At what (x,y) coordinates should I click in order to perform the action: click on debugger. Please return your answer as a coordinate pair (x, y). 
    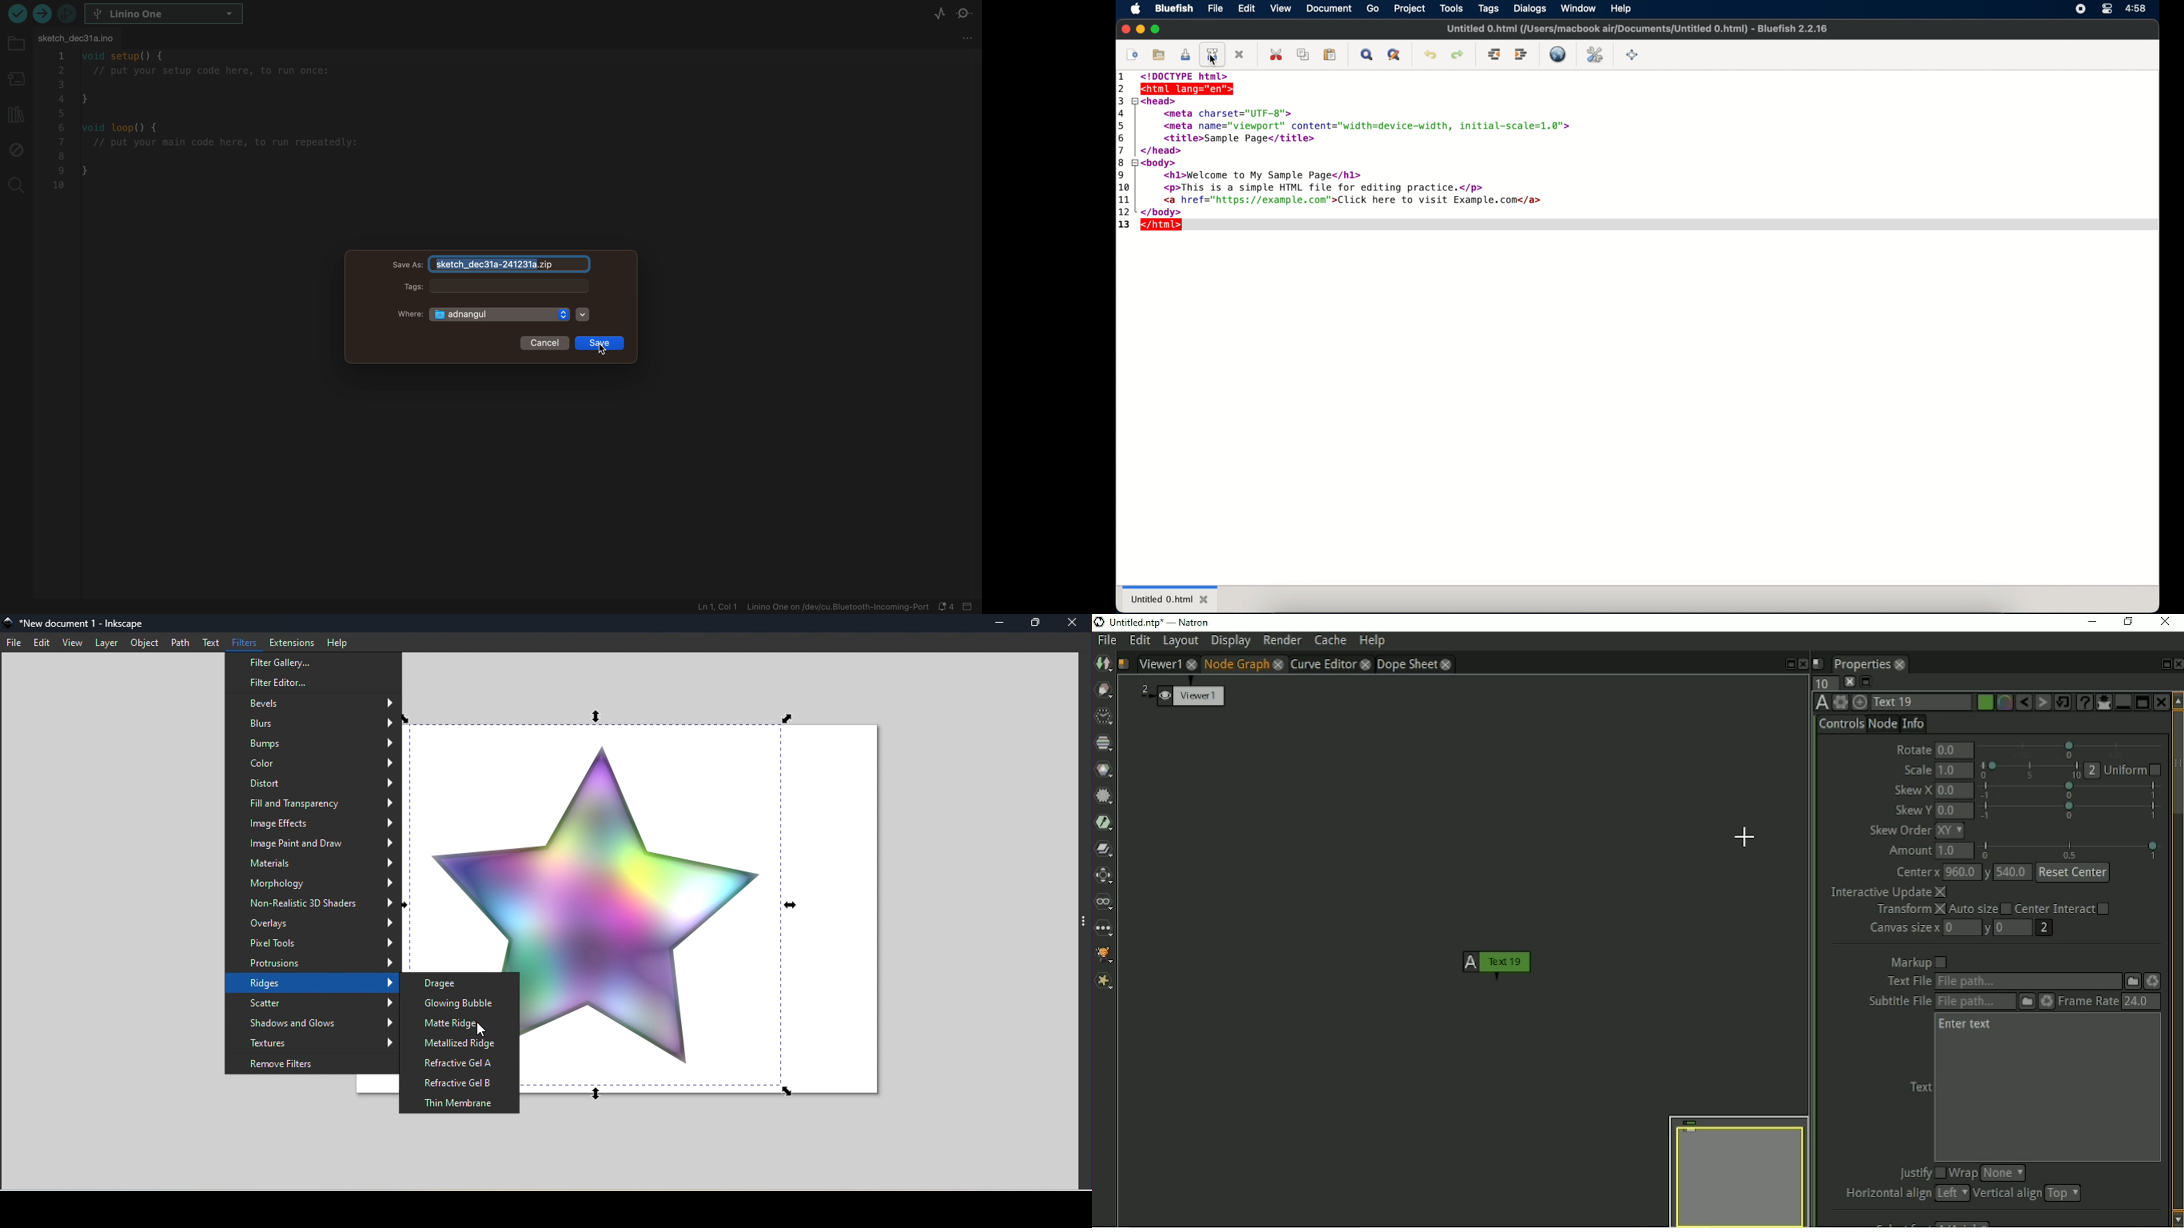
    Looking at the image, I should click on (70, 14).